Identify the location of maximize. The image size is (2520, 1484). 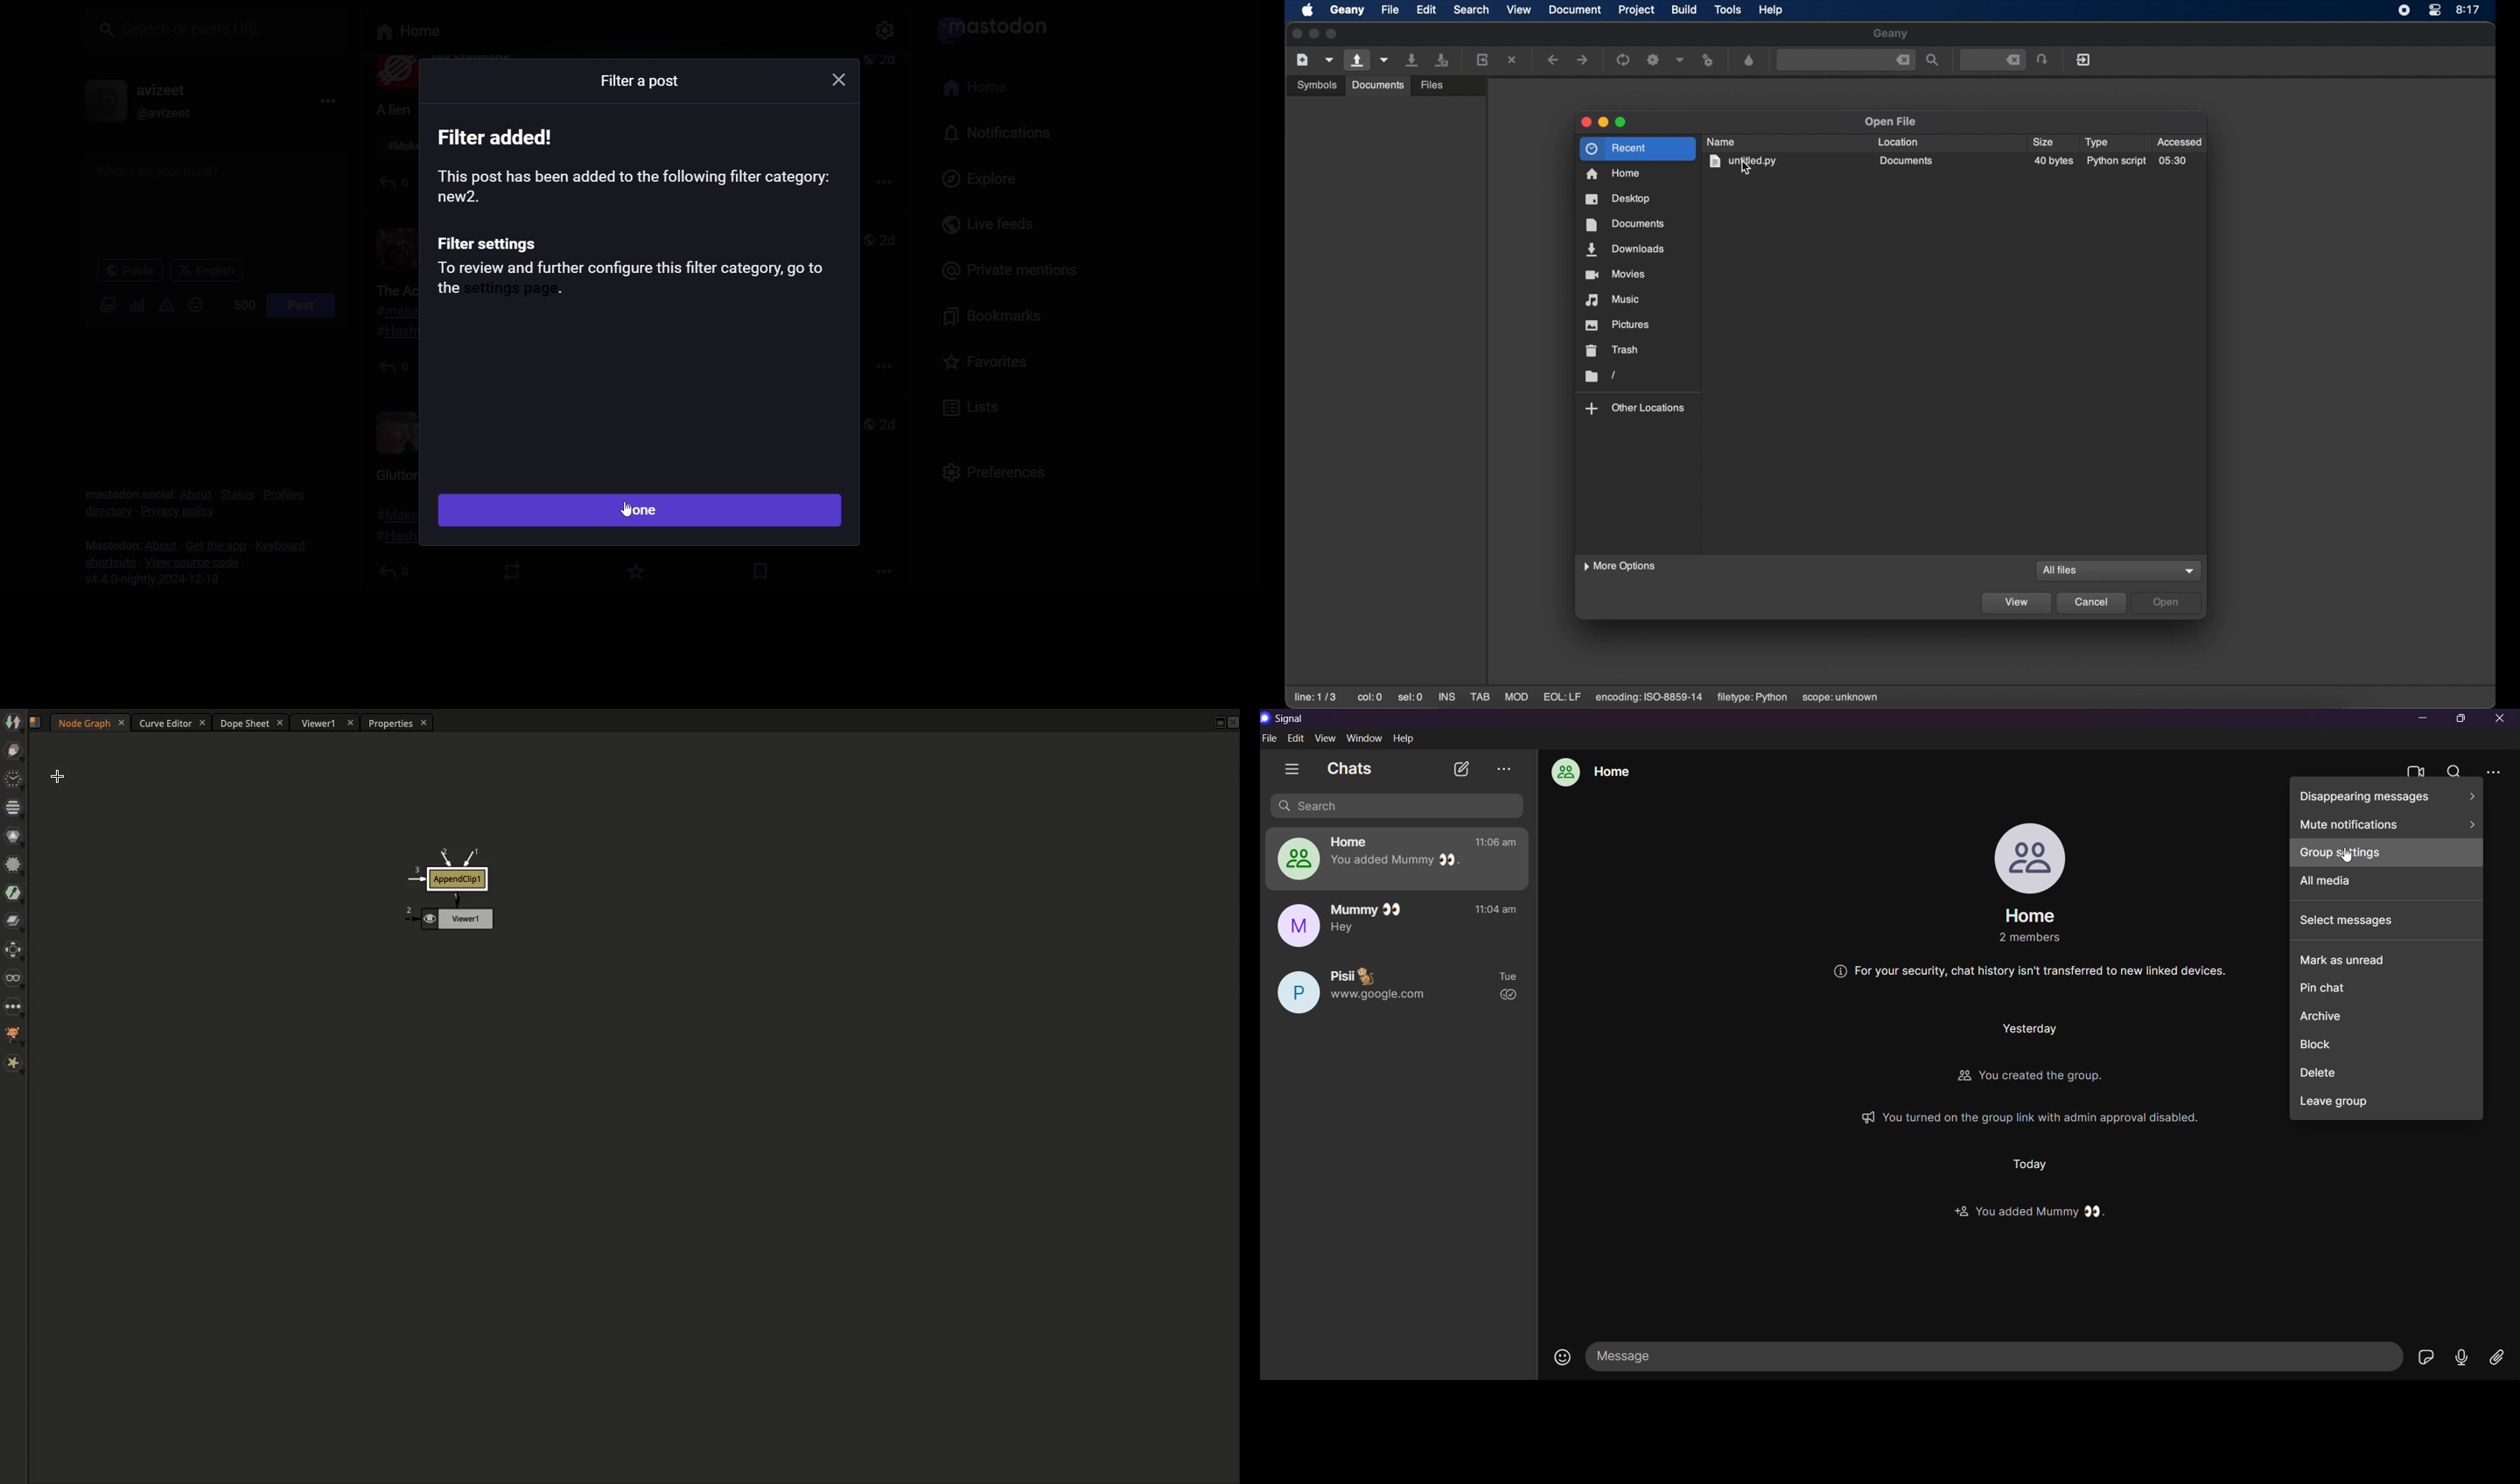
(1622, 122).